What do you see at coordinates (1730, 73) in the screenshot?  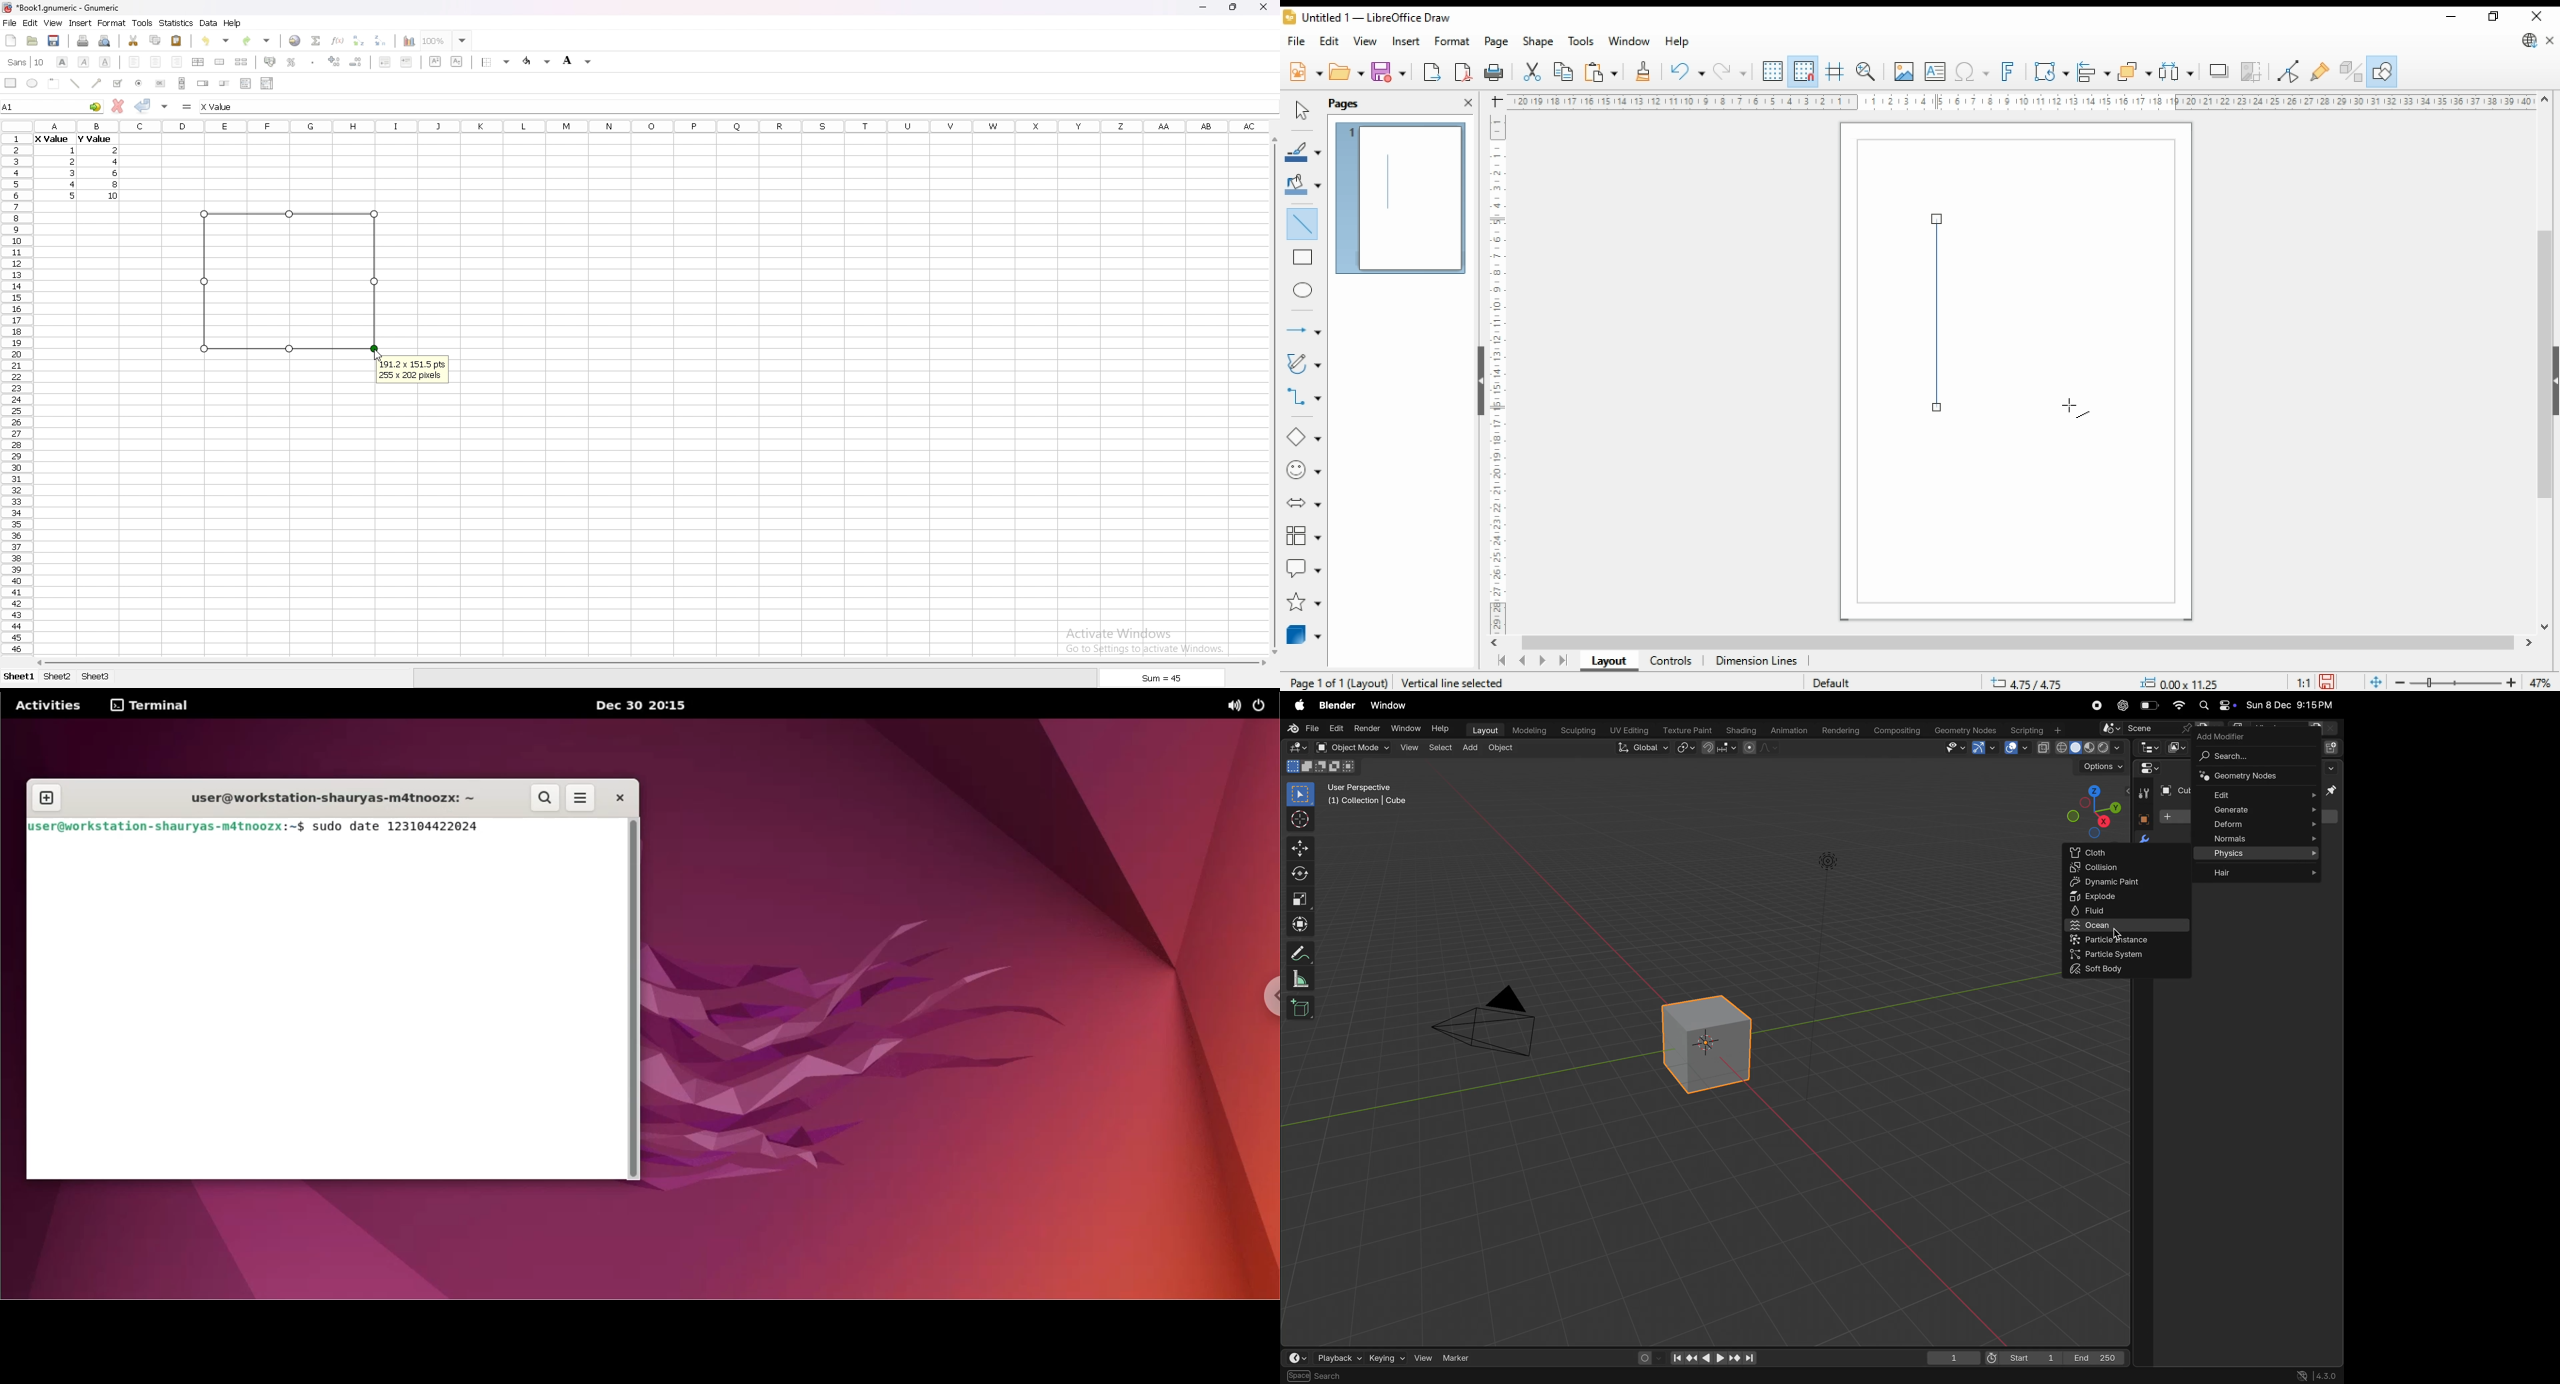 I see `redo` at bounding box center [1730, 73].